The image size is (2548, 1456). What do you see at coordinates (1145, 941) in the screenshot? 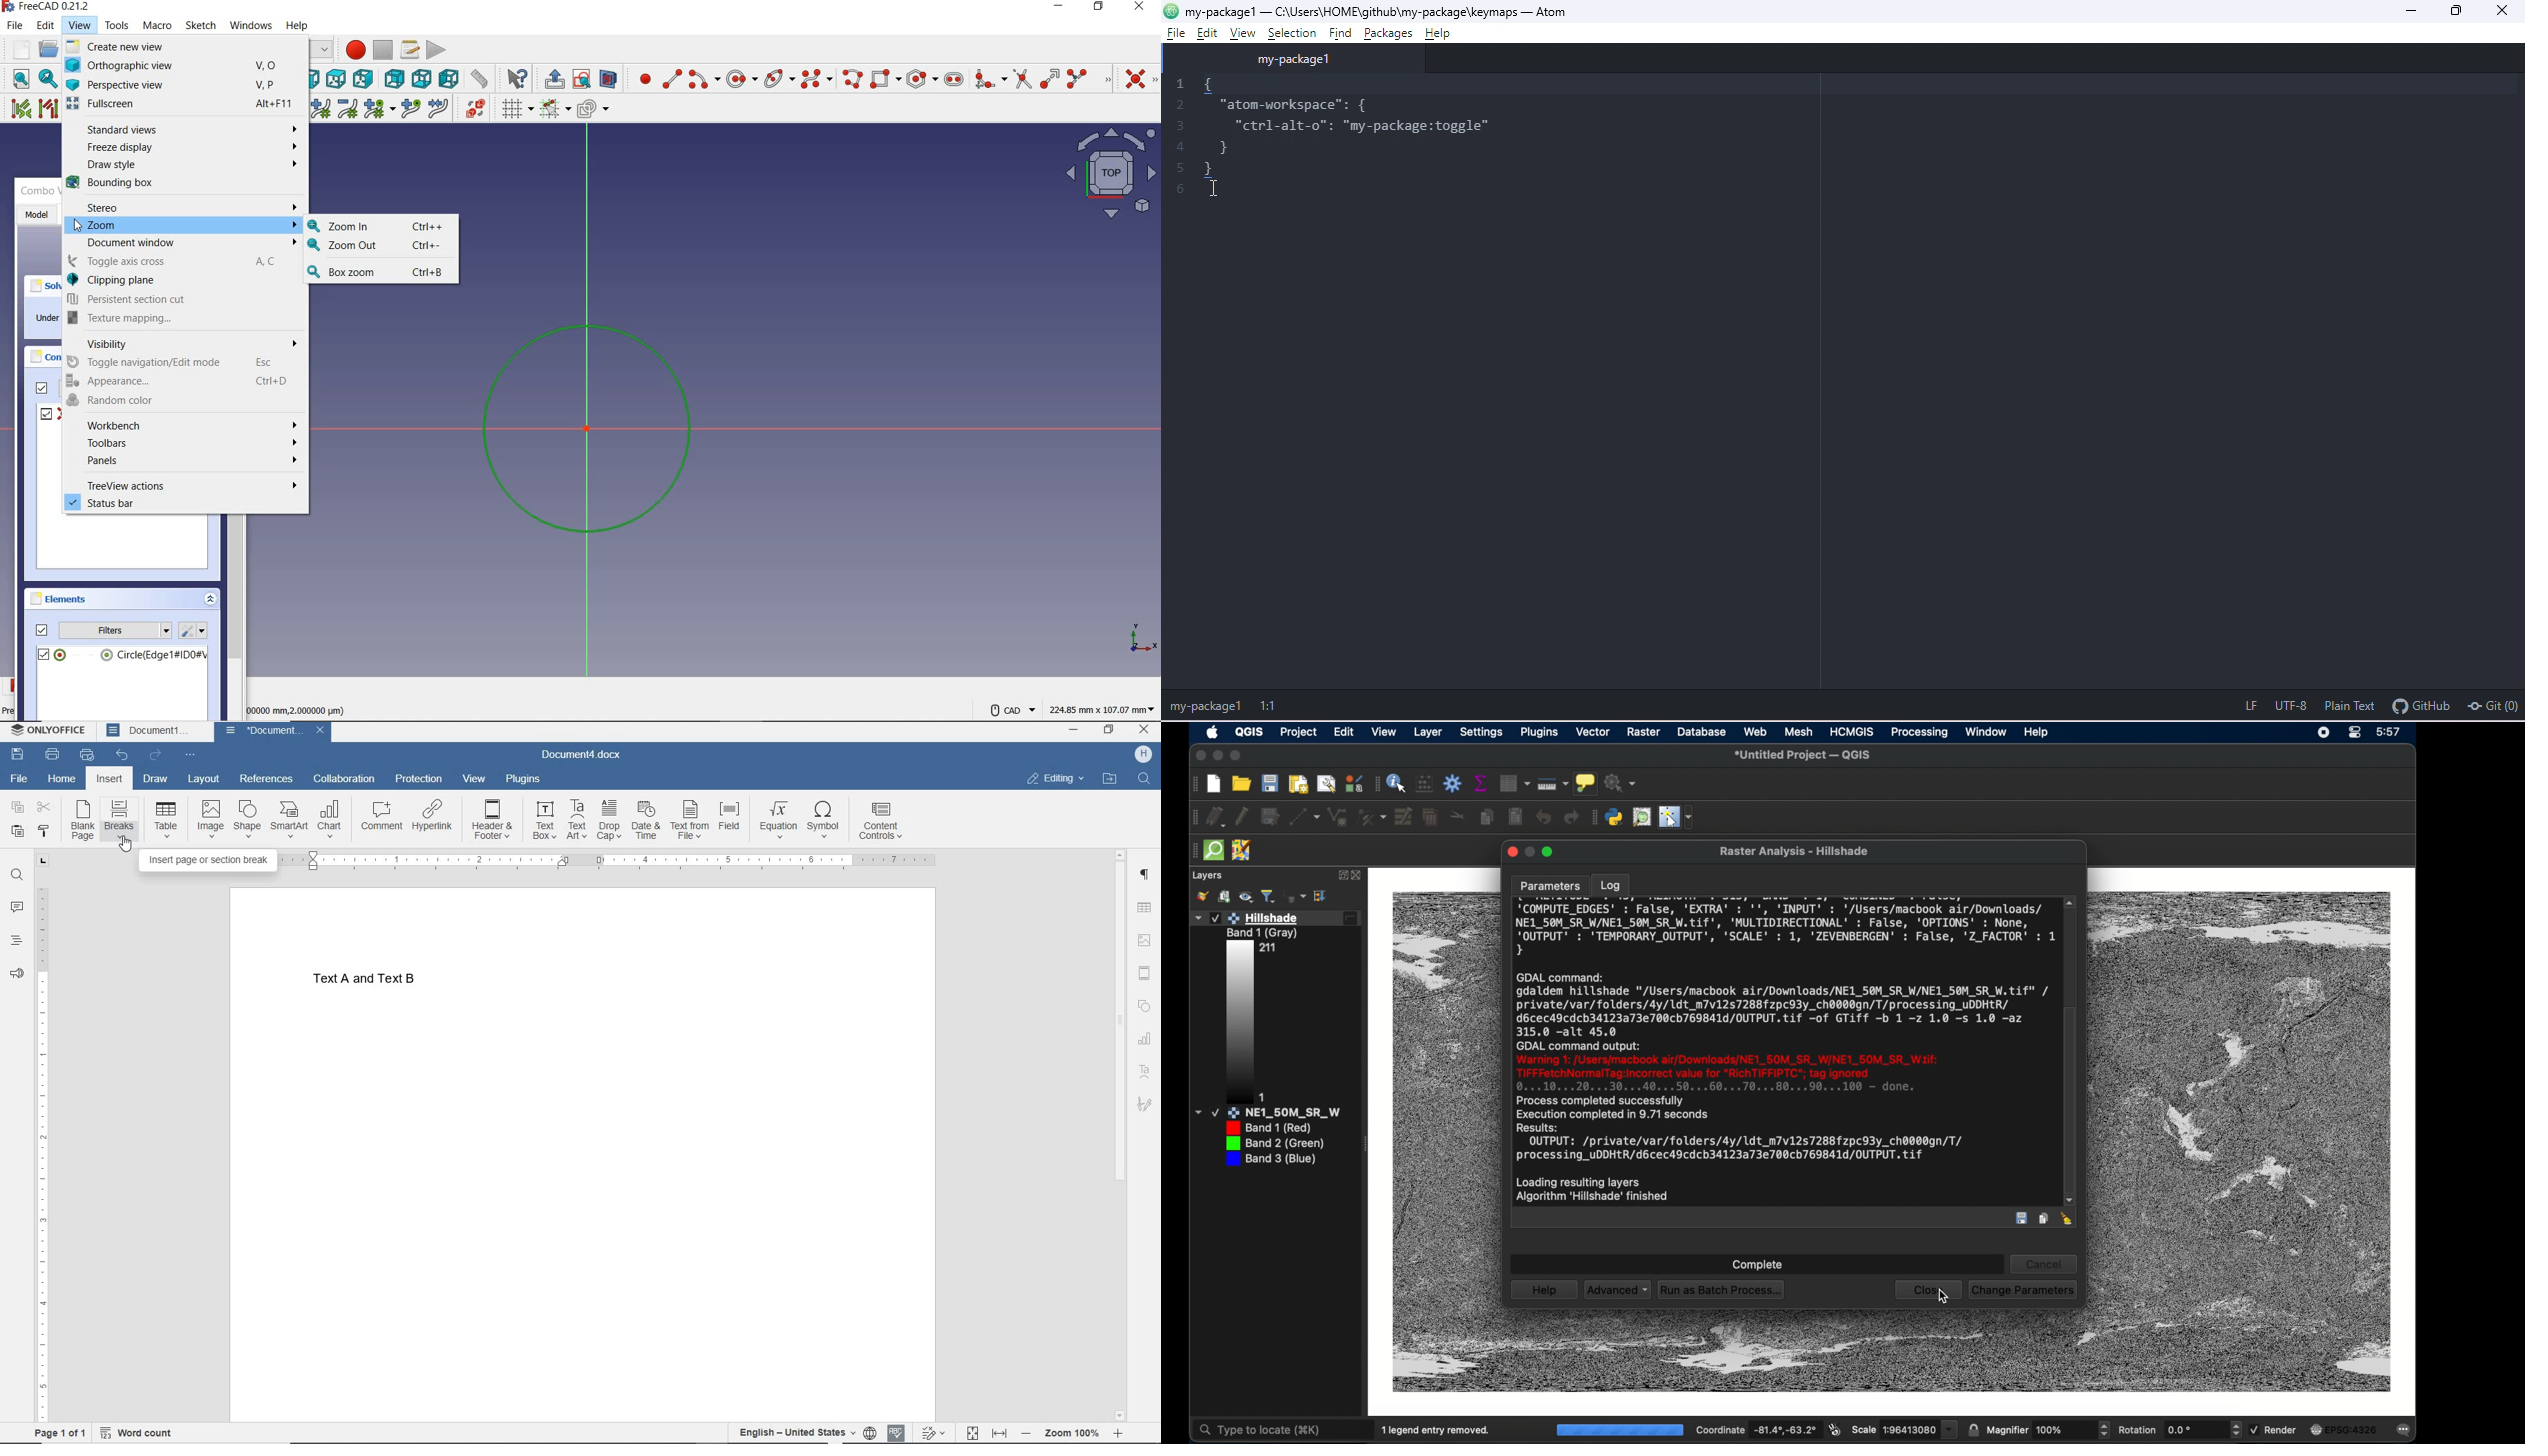
I see `IMAGE` at bounding box center [1145, 941].